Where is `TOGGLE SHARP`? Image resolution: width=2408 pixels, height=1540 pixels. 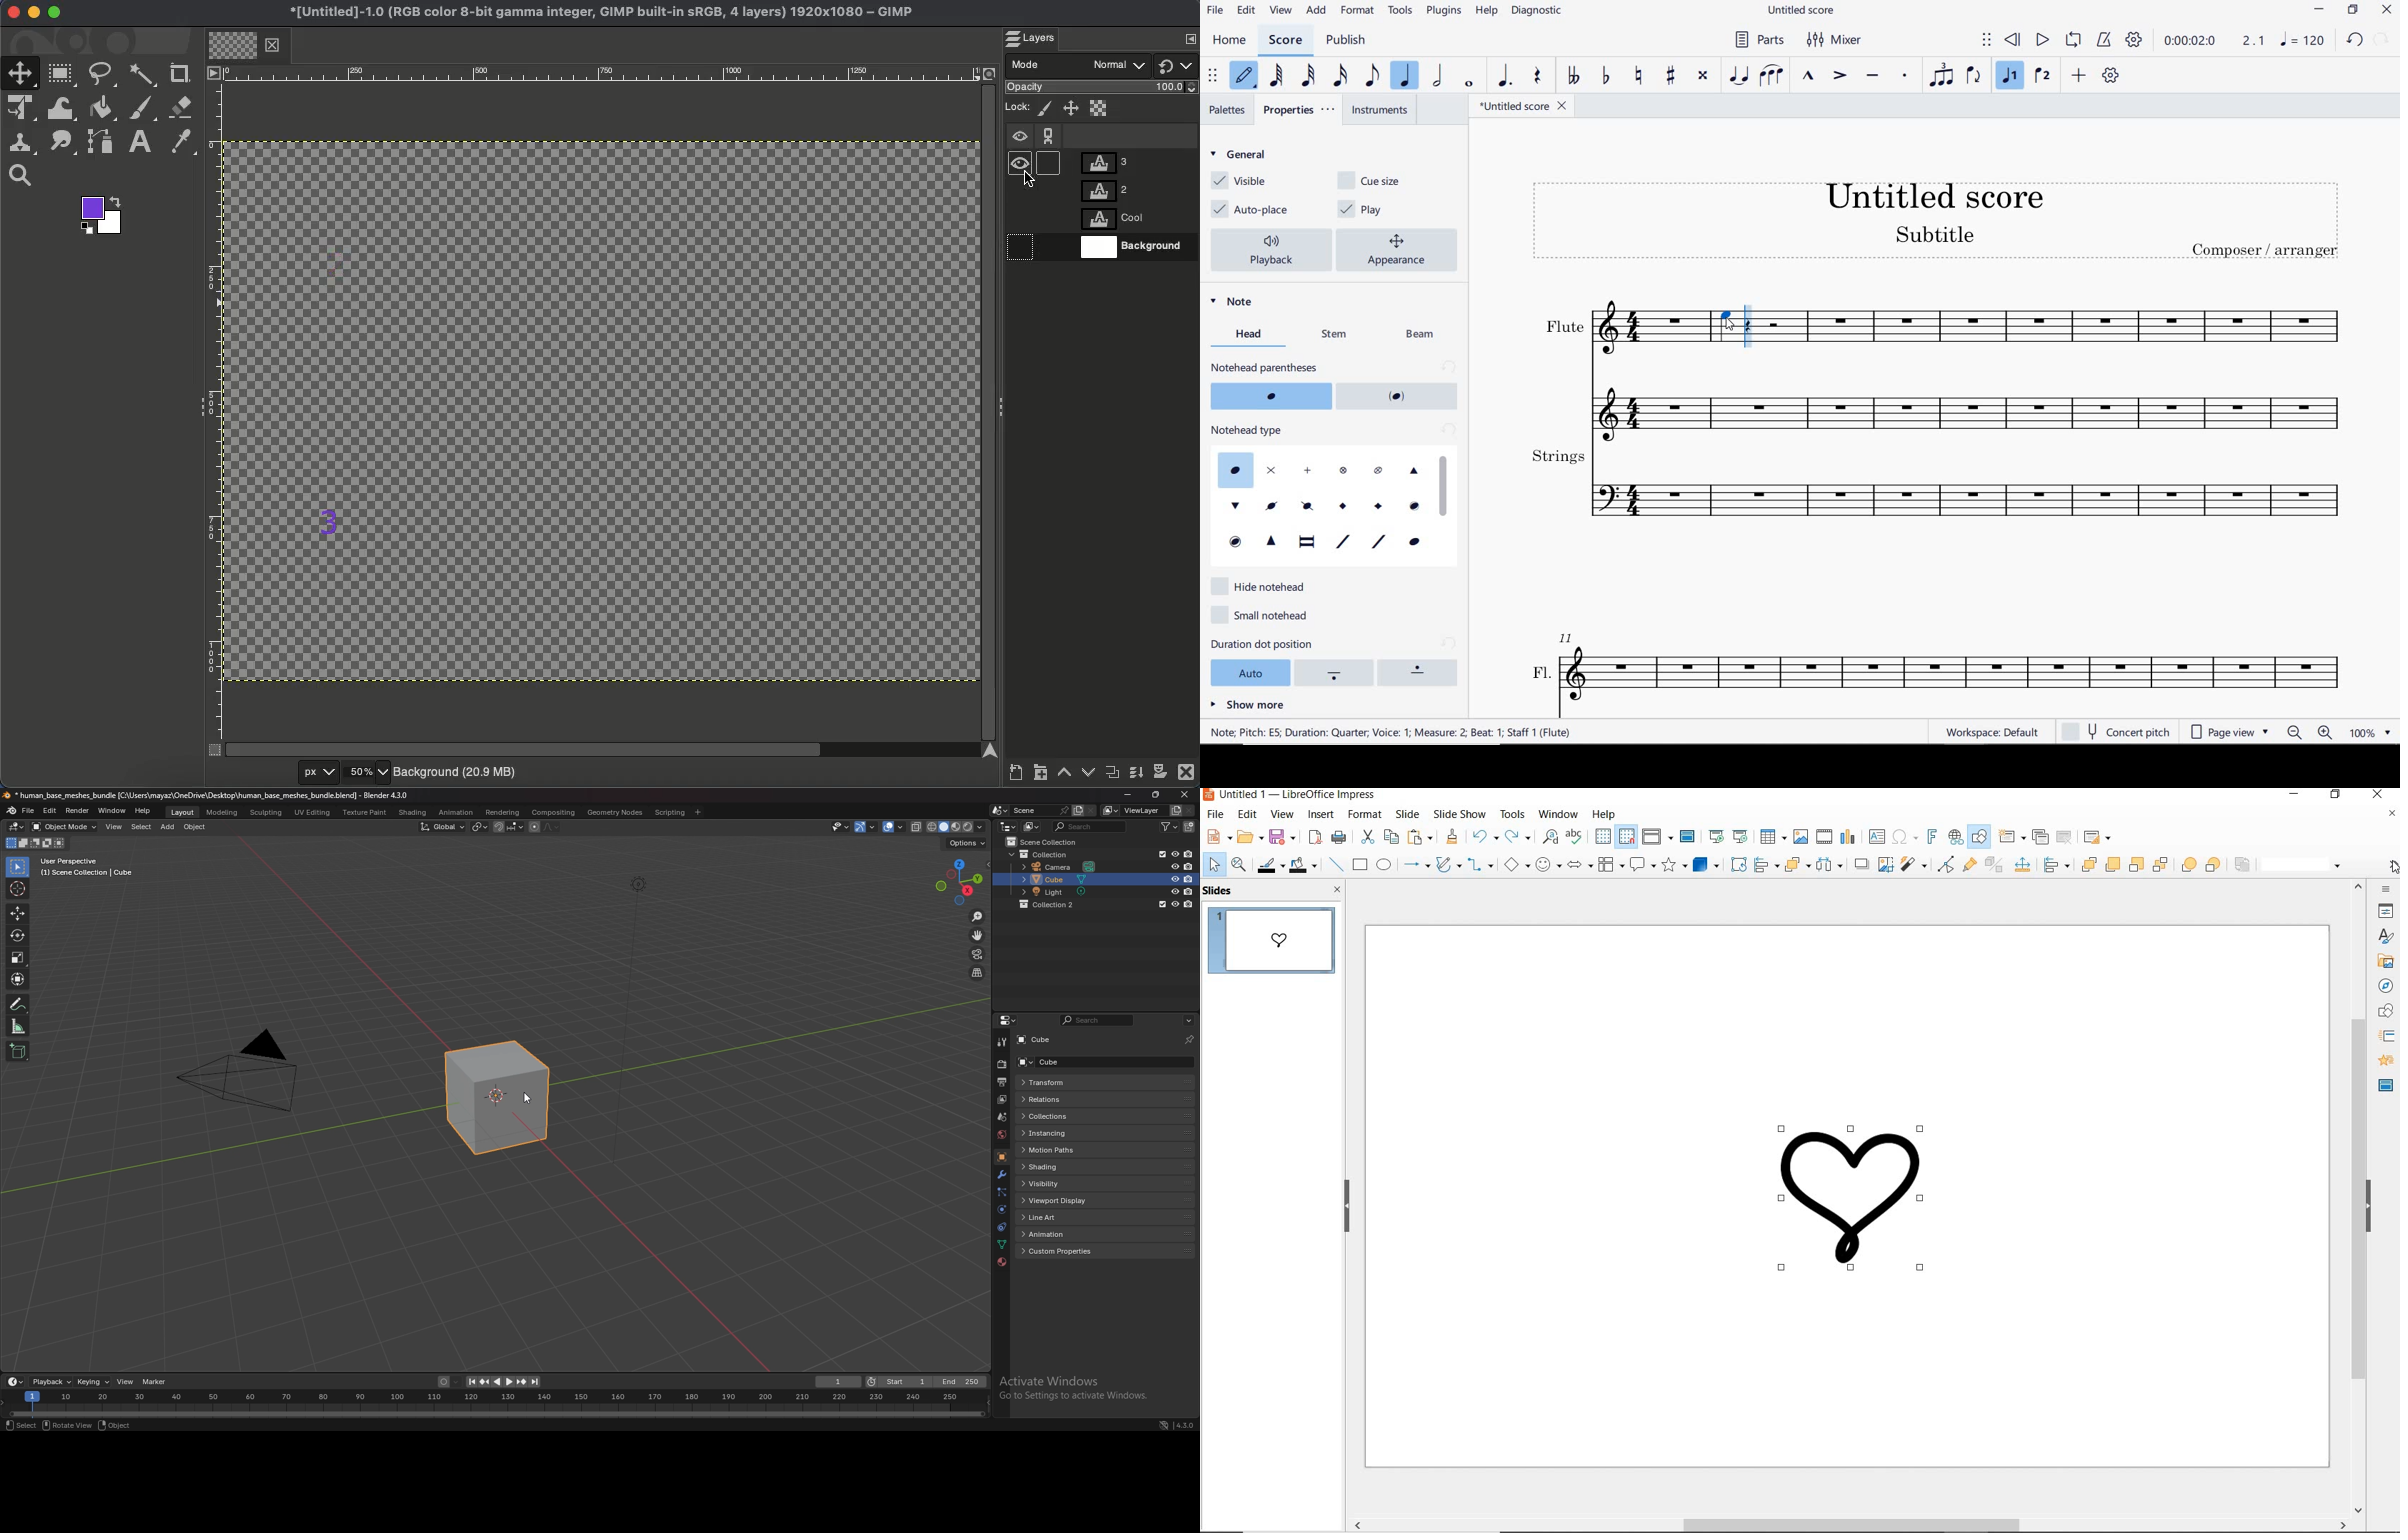 TOGGLE SHARP is located at coordinates (1671, 74).